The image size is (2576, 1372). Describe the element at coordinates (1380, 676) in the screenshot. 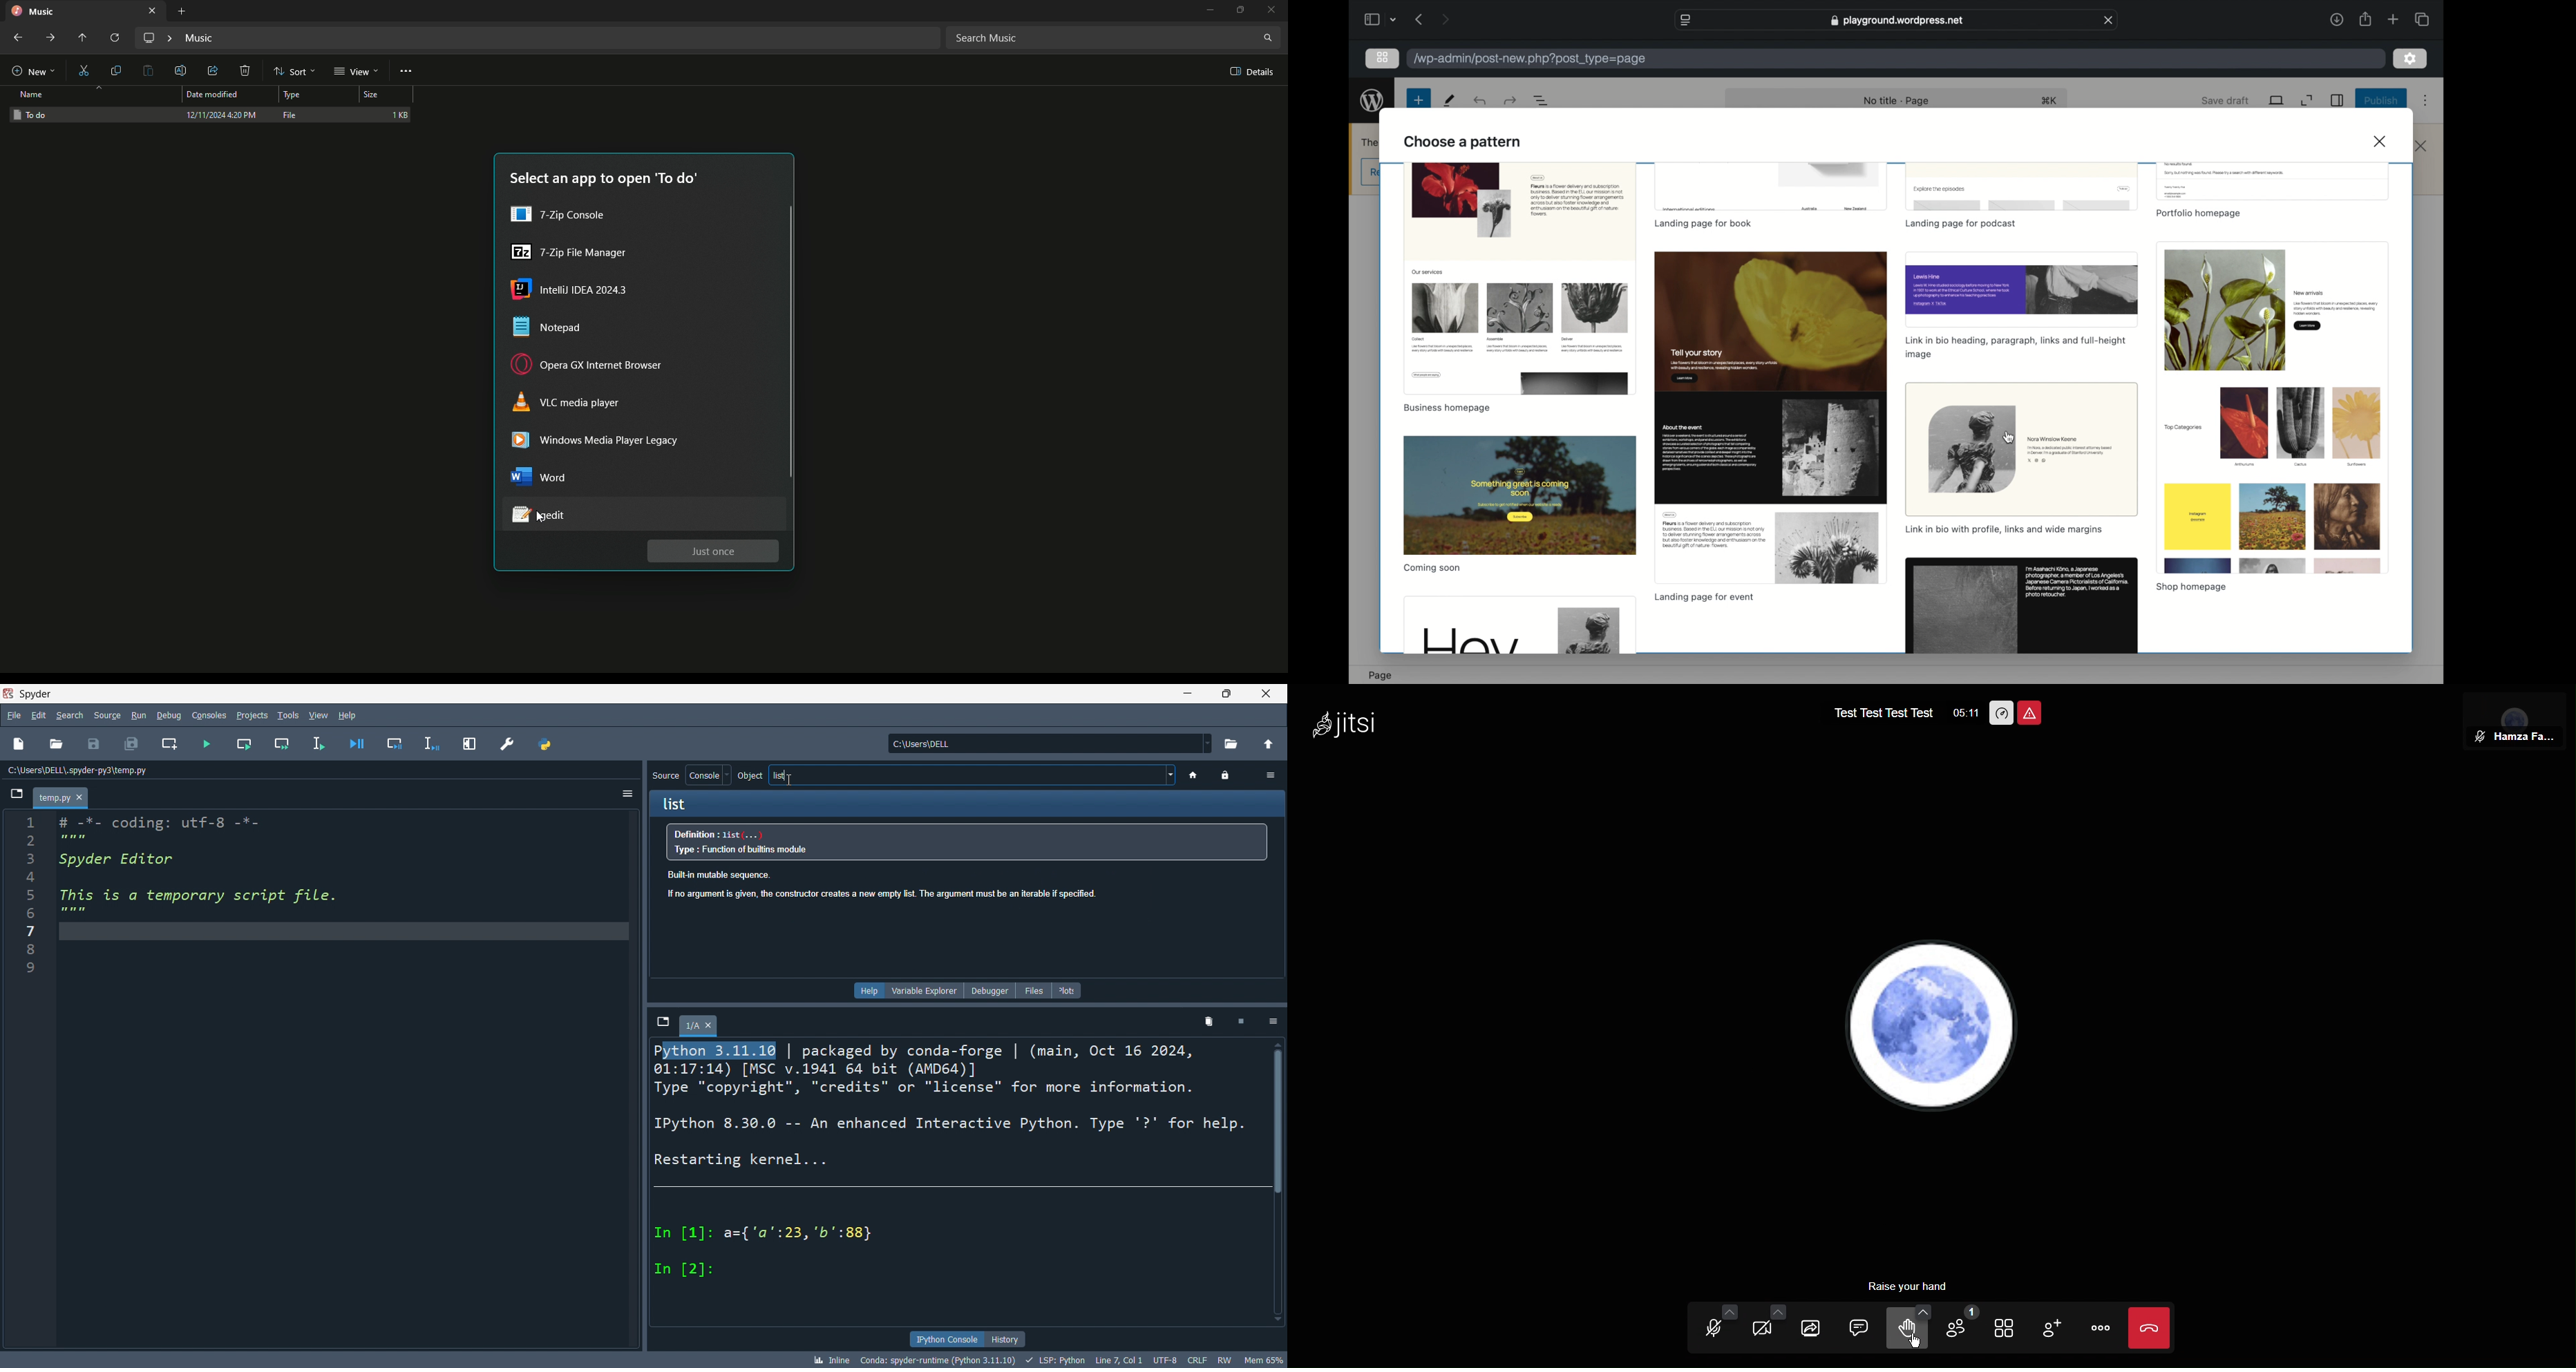

I see `page` at that location.